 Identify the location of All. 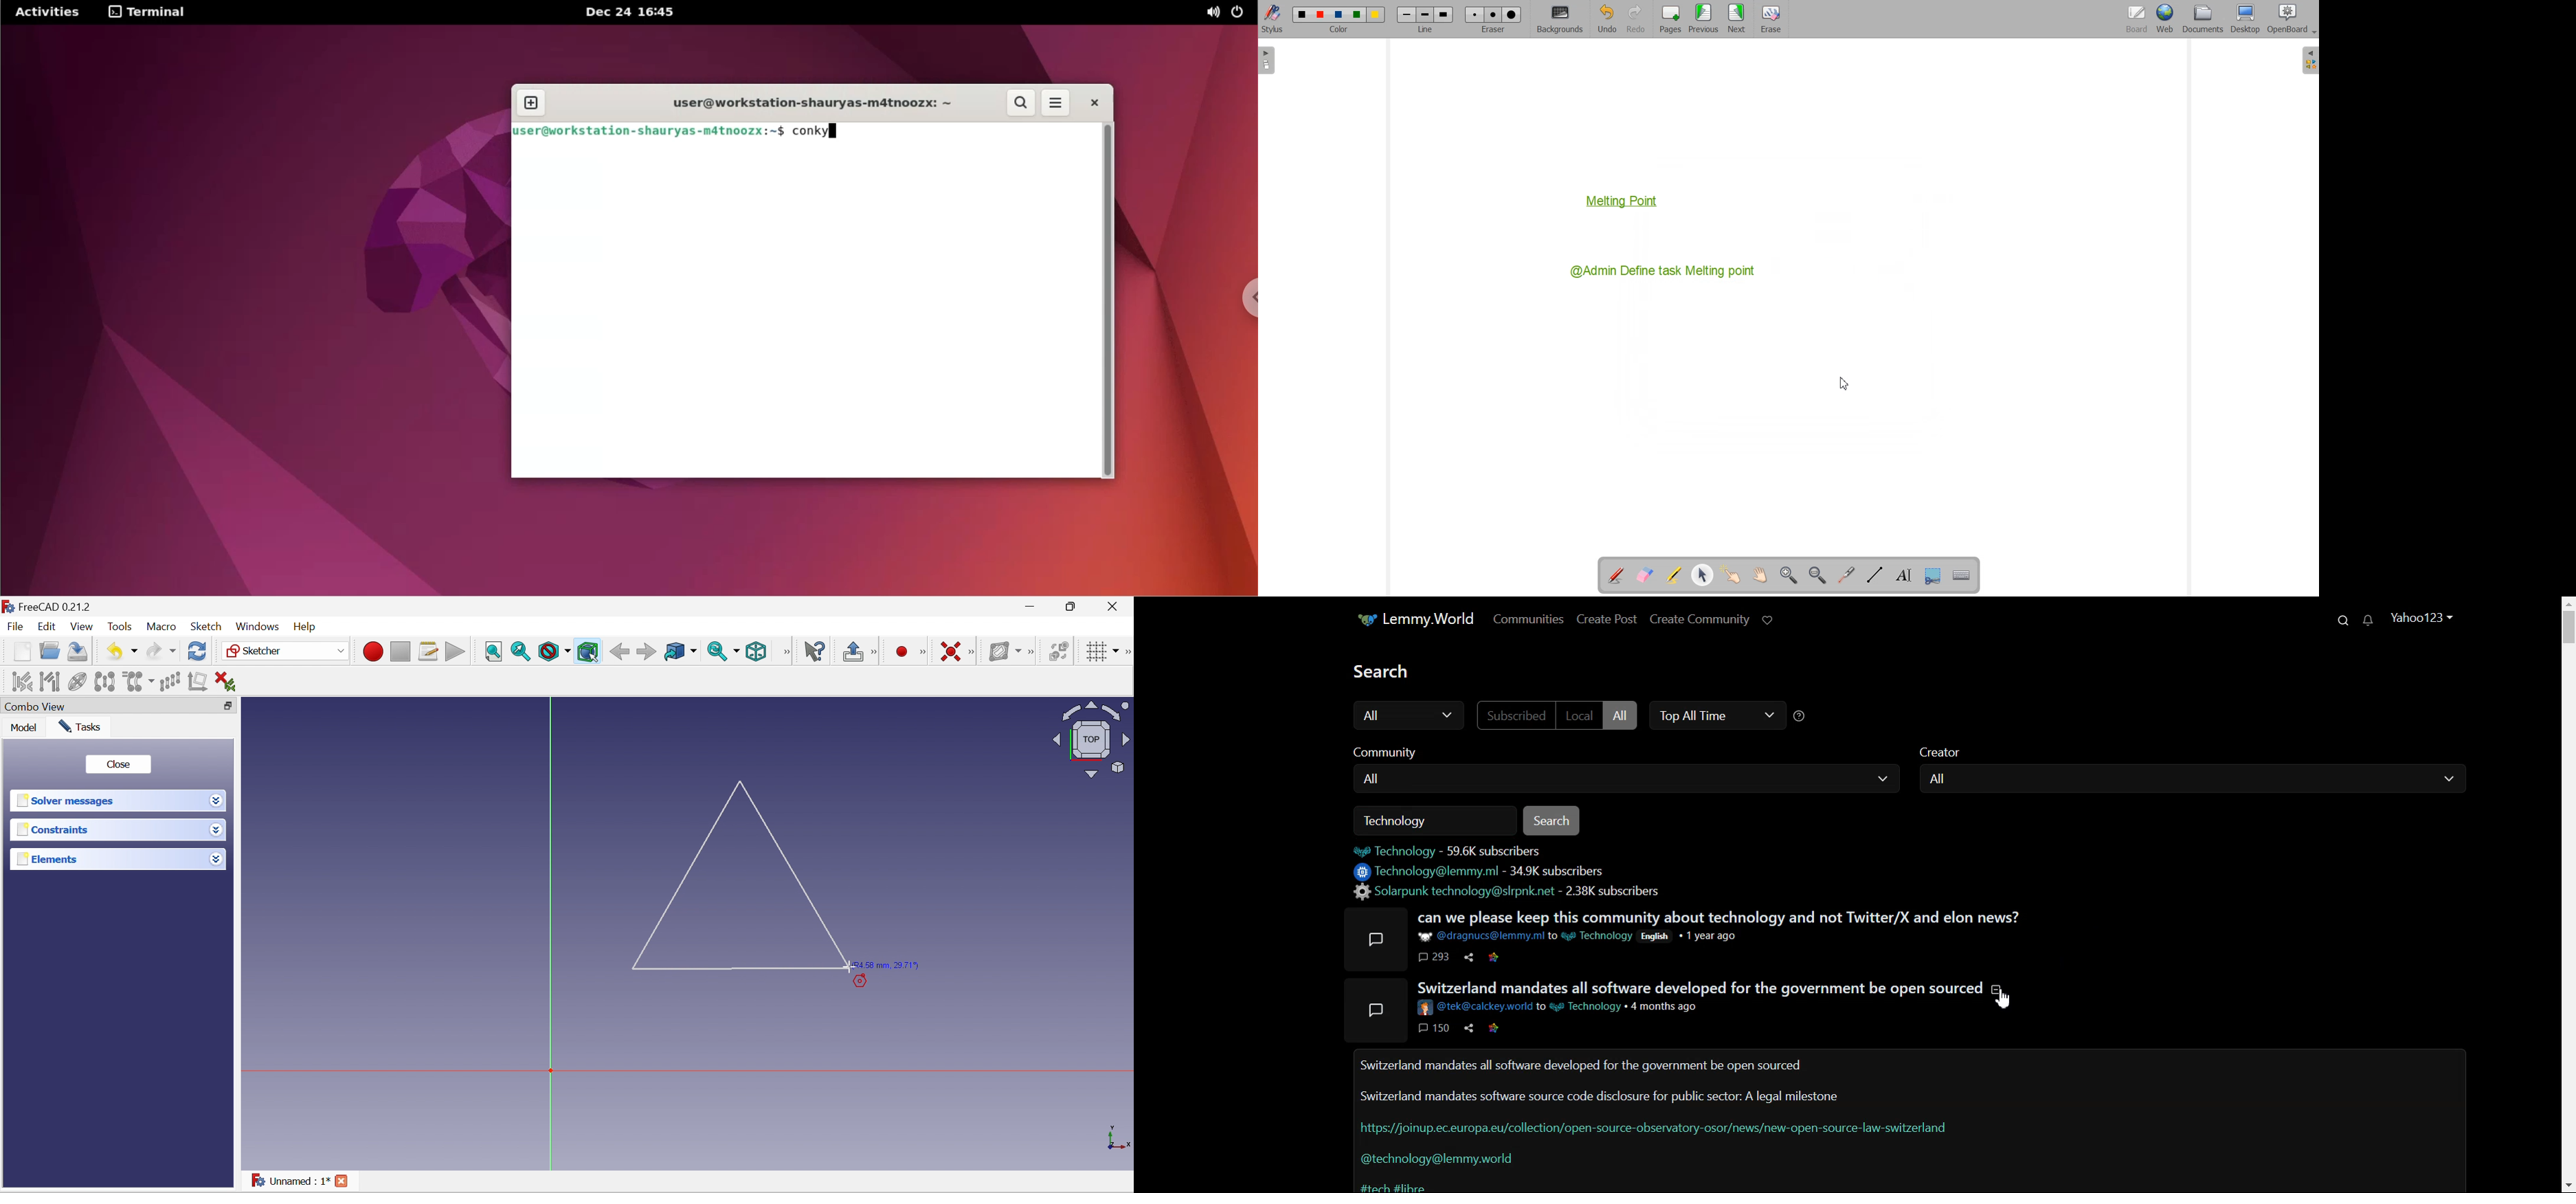
(2194, 780).